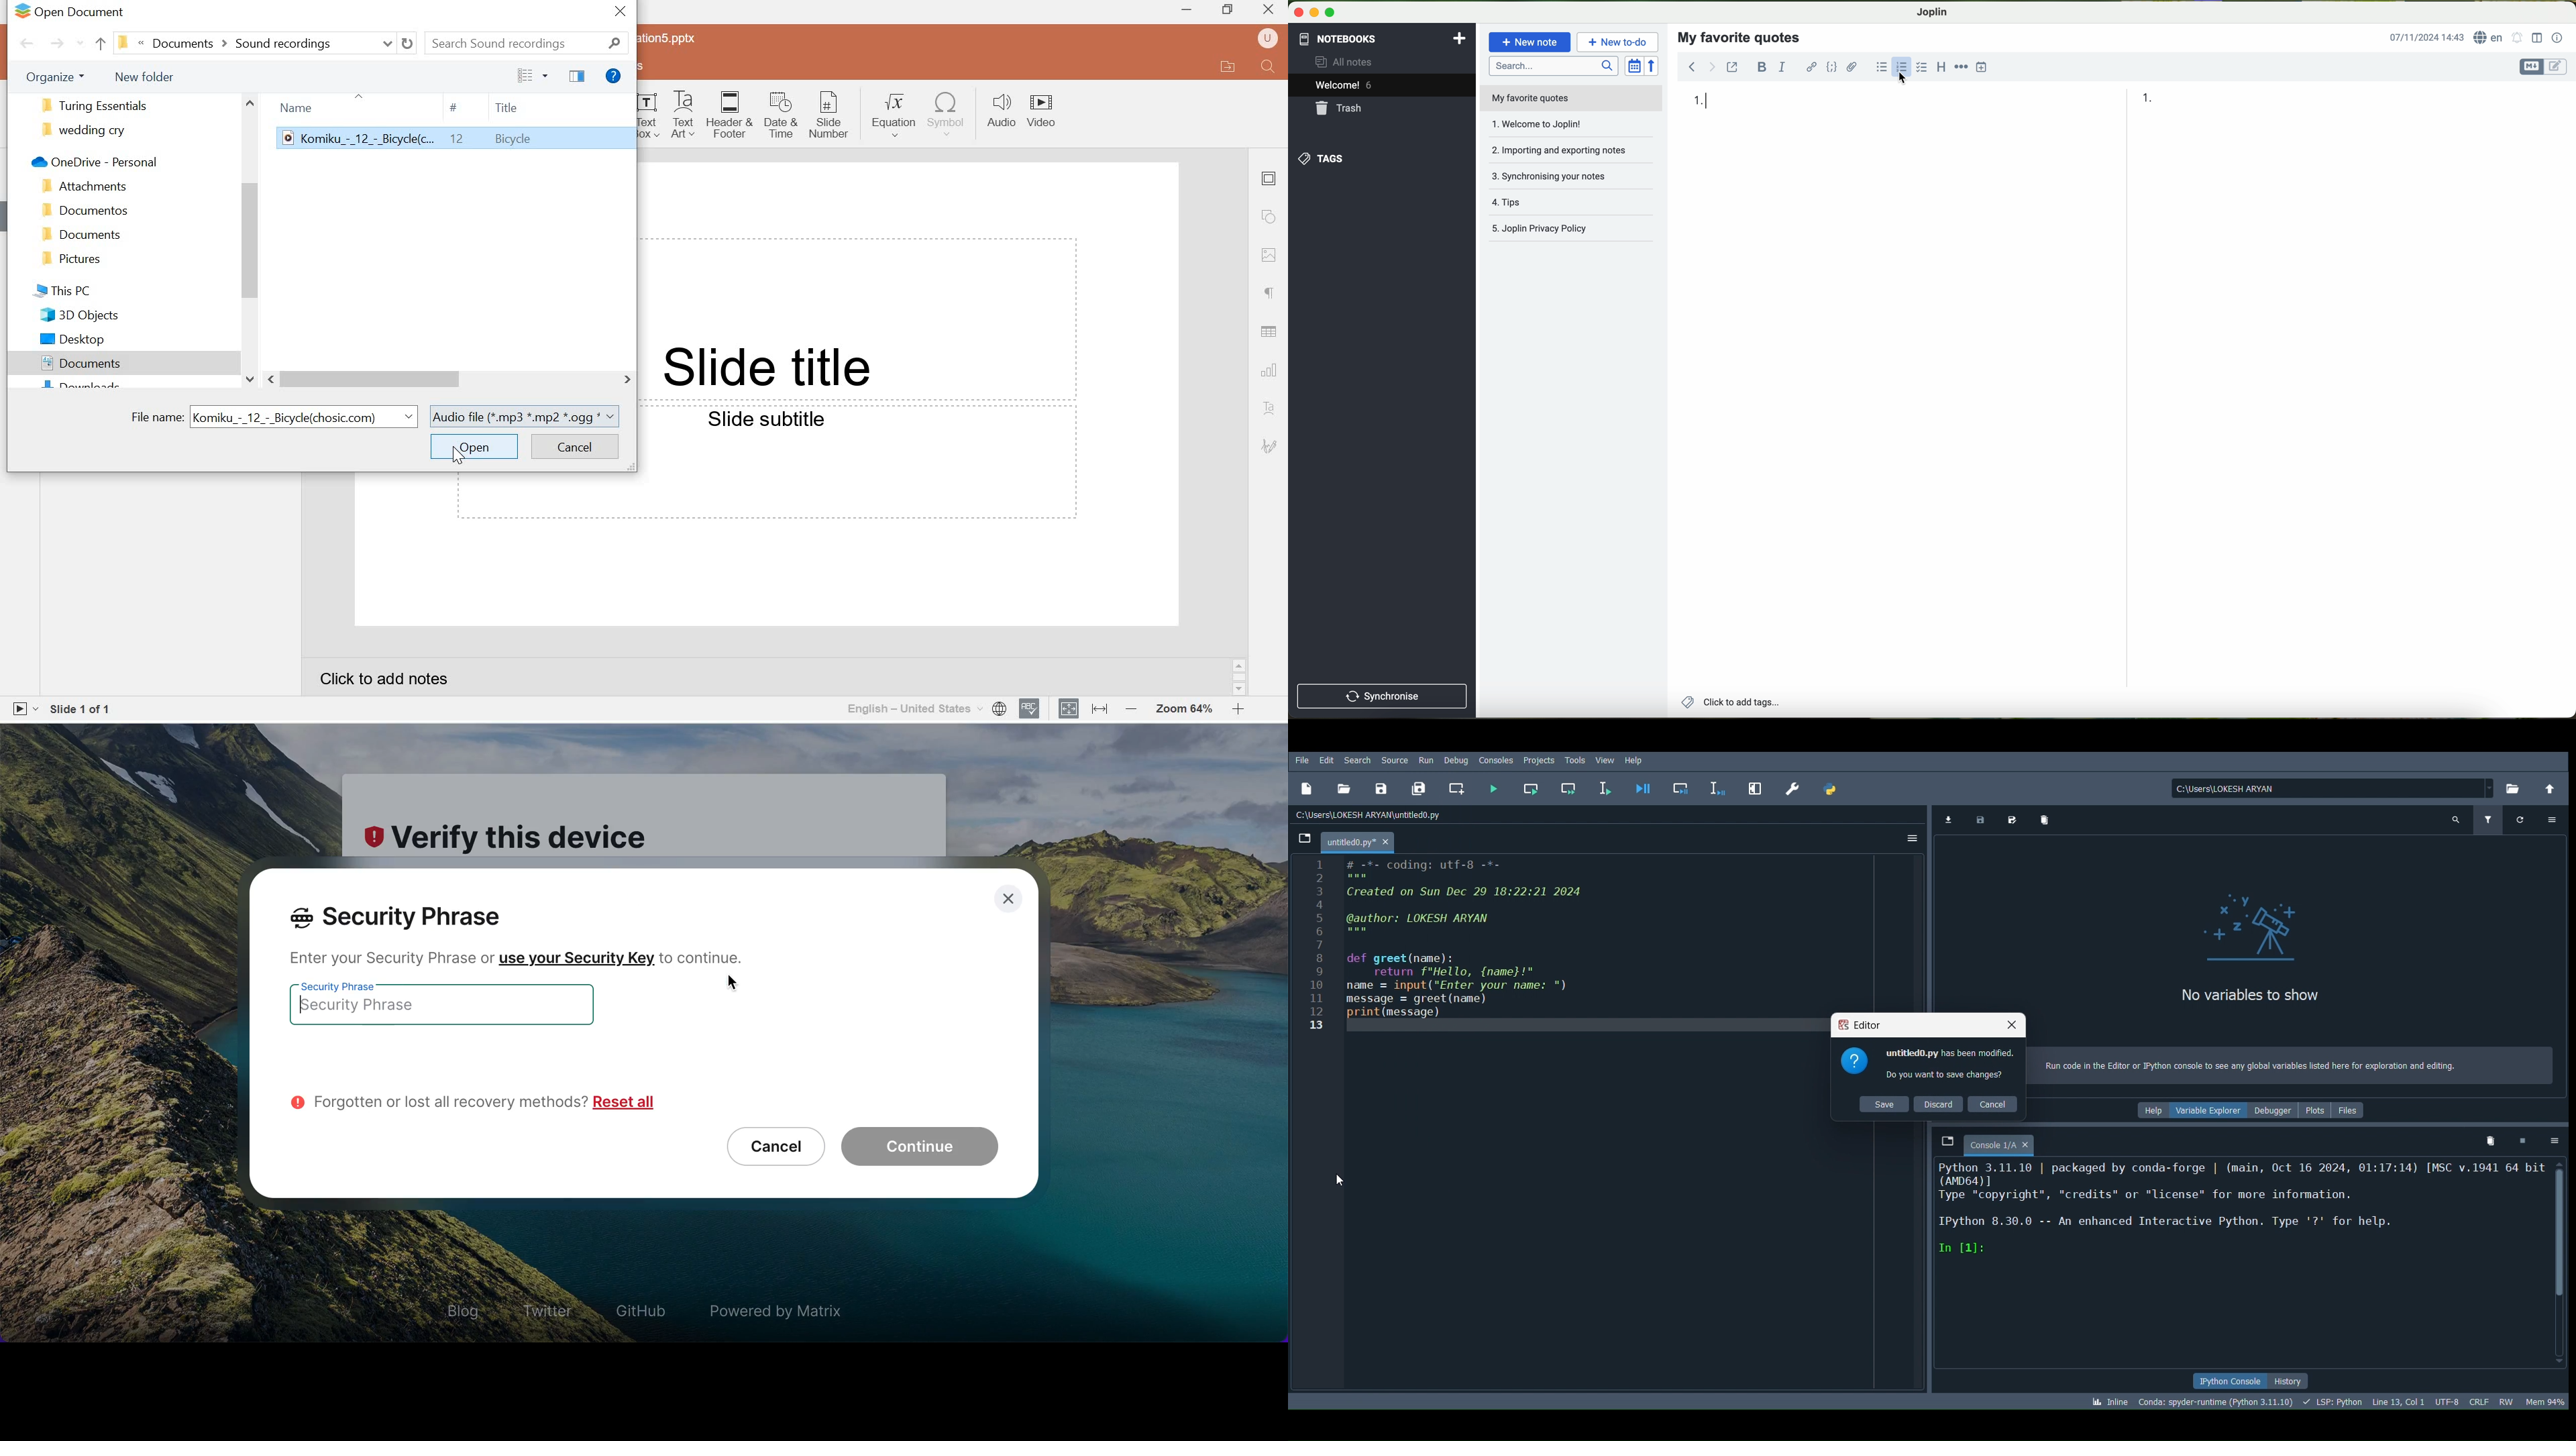 The width and height of the screenshot is (2576, 1456). Describe the element at coordinates (1383, 38) in the screenshot. I see `notebooks` at that location.